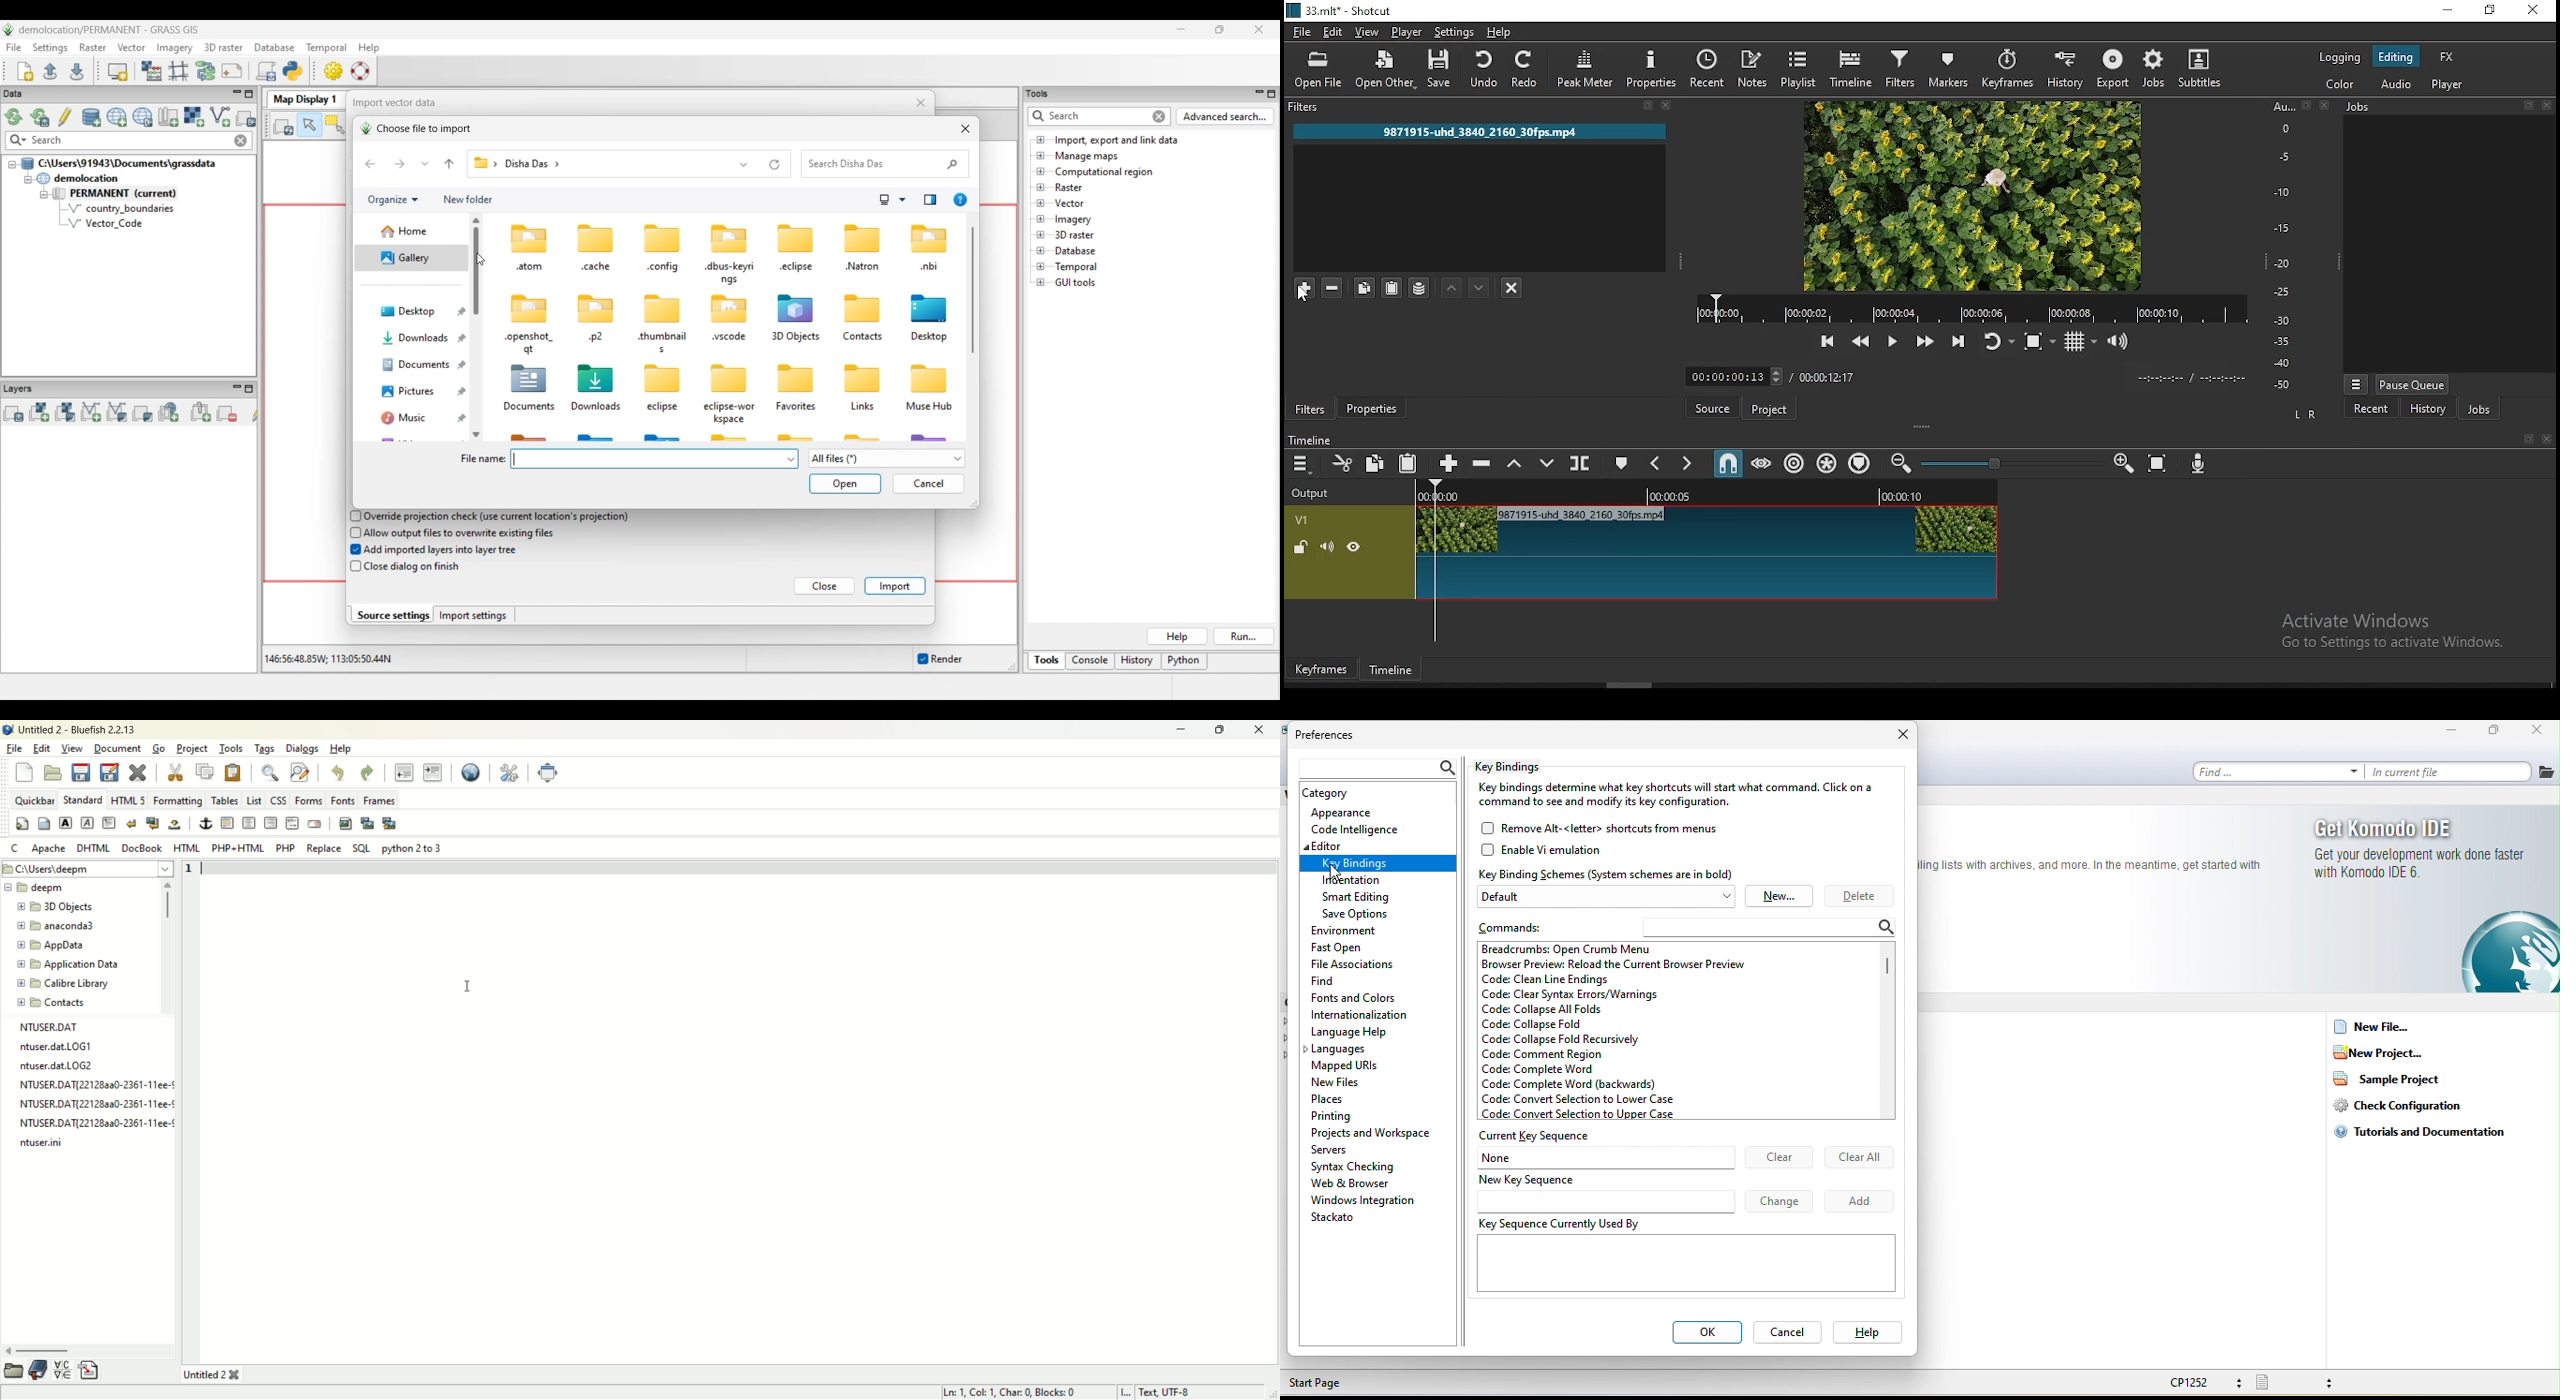 The image size is (2576, 1400). What do you see at coordinates (1042, 93) in the screenshot?
I see `tools` at bounding box center [1042, 93].